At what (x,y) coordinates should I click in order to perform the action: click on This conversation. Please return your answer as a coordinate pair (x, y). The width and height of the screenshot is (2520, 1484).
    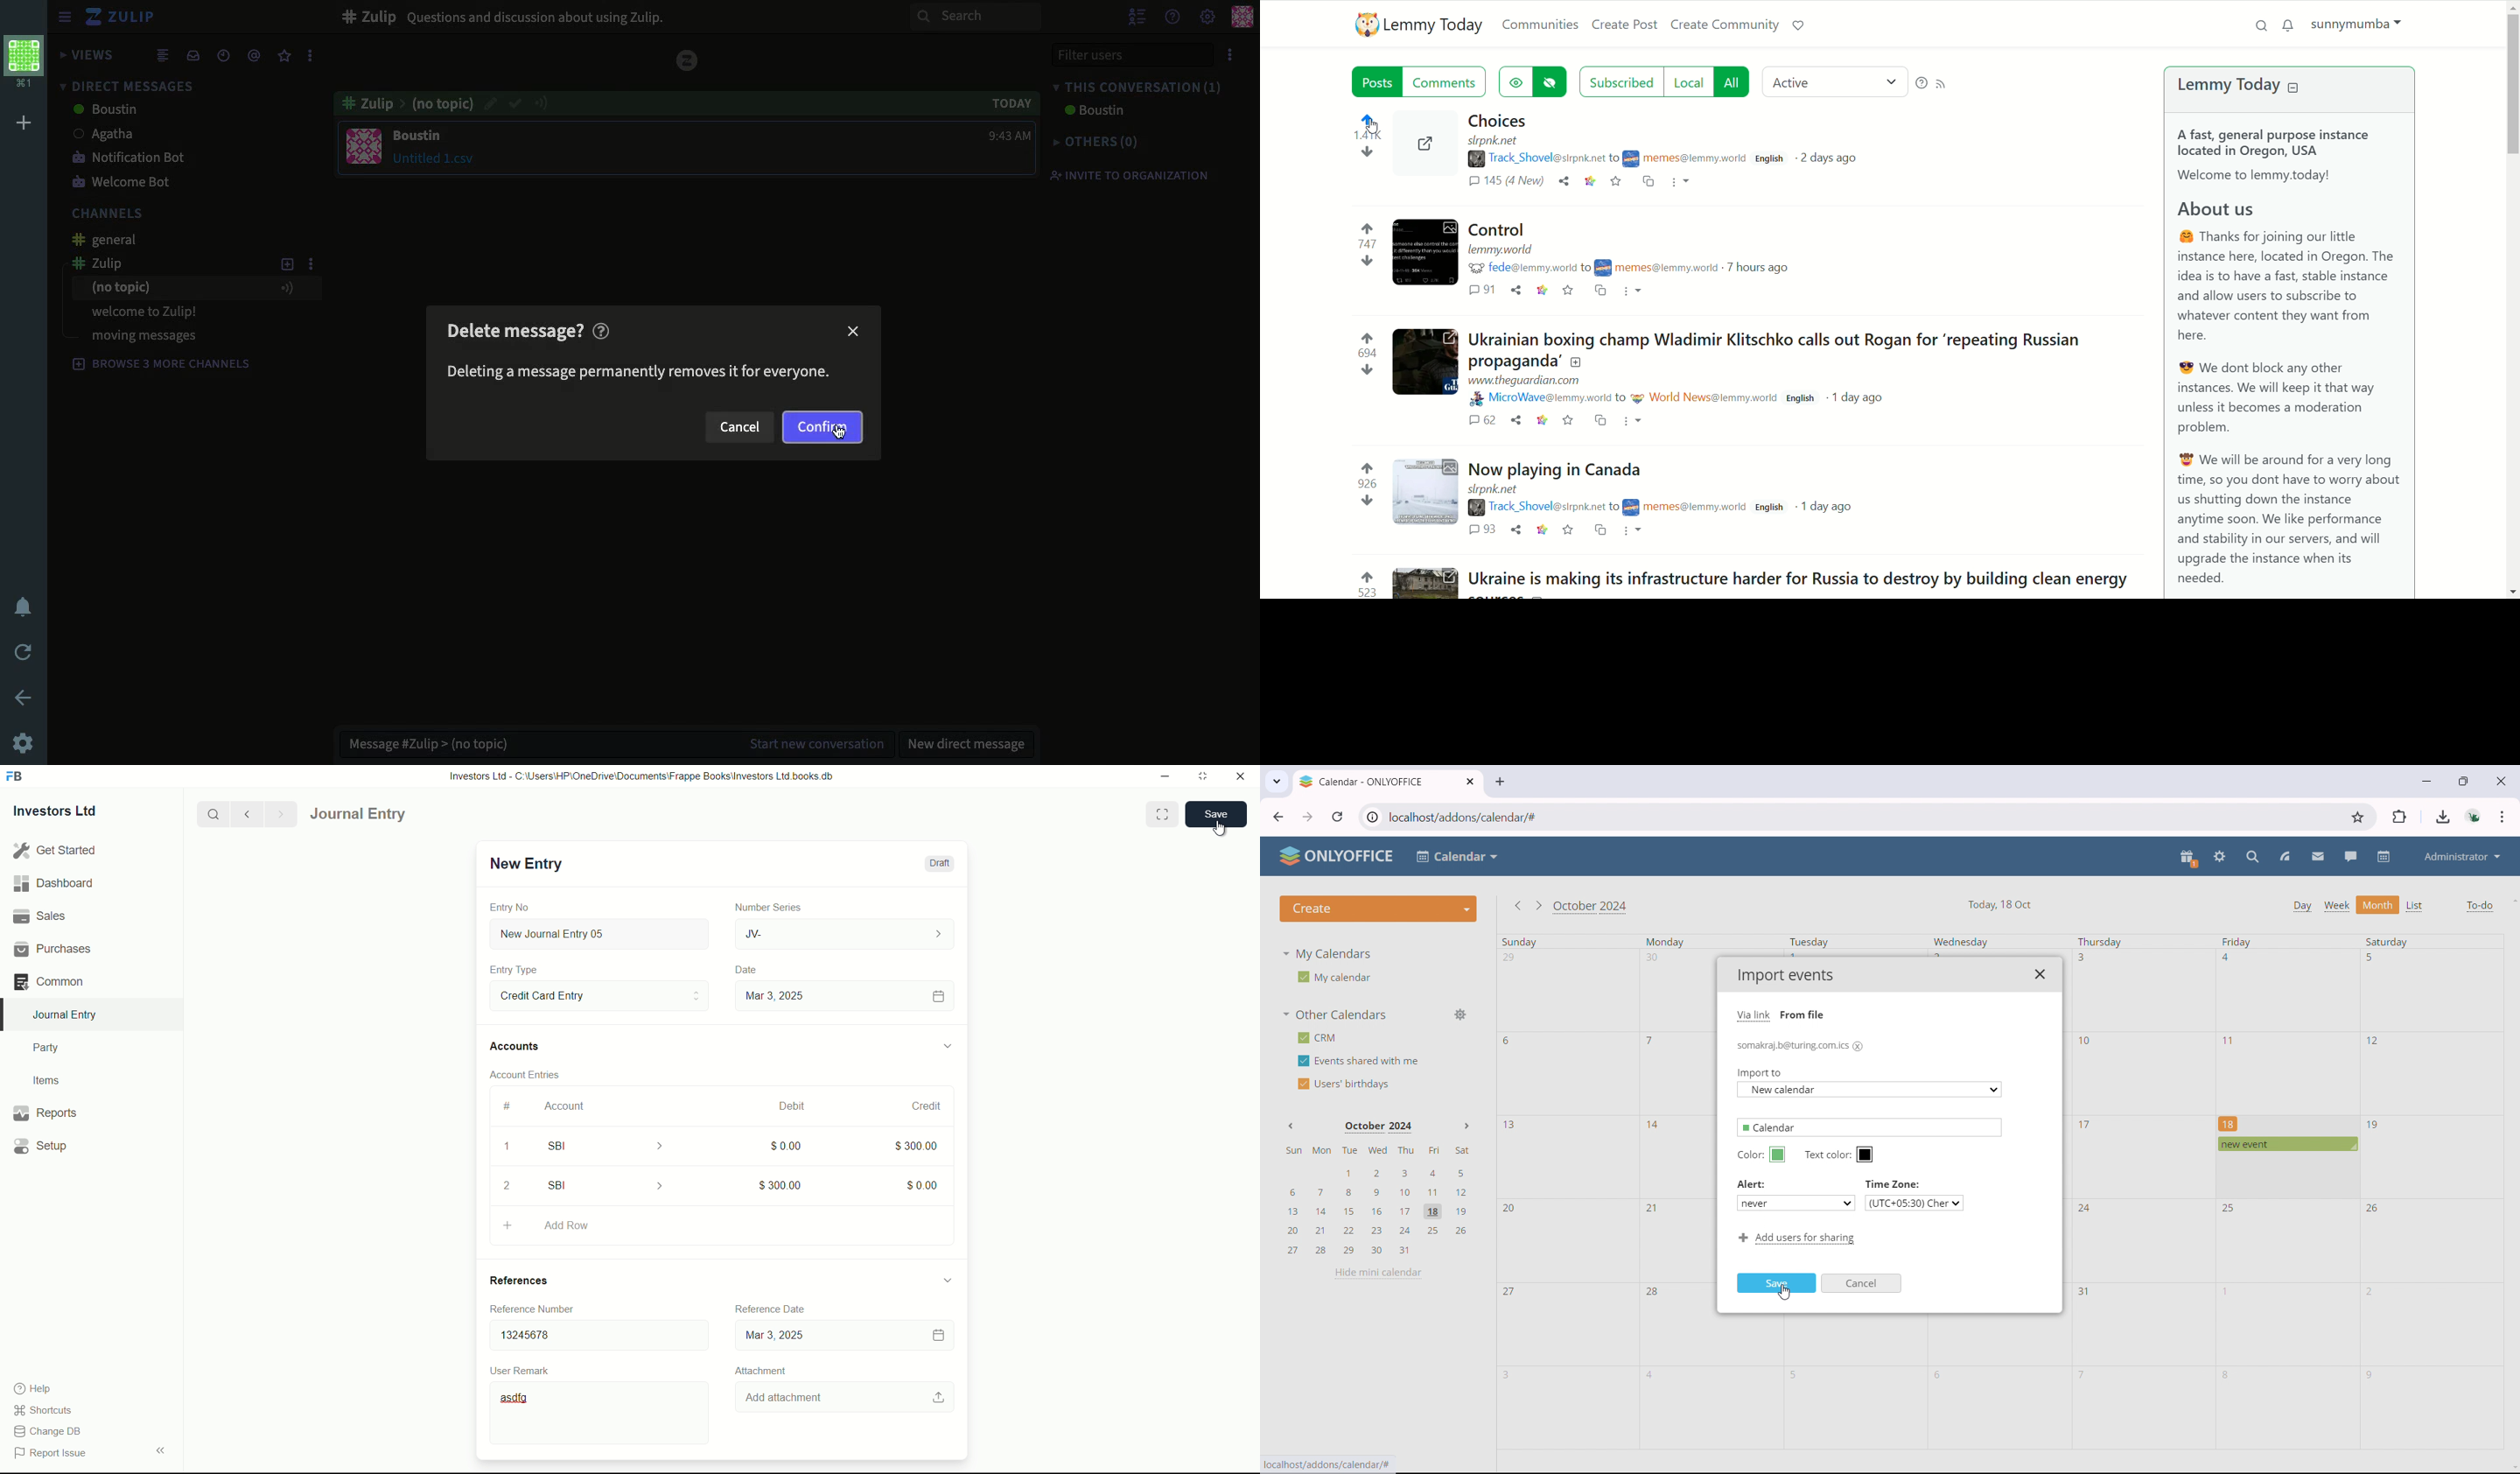
    Looking at the image, I should click on (1139, 87).